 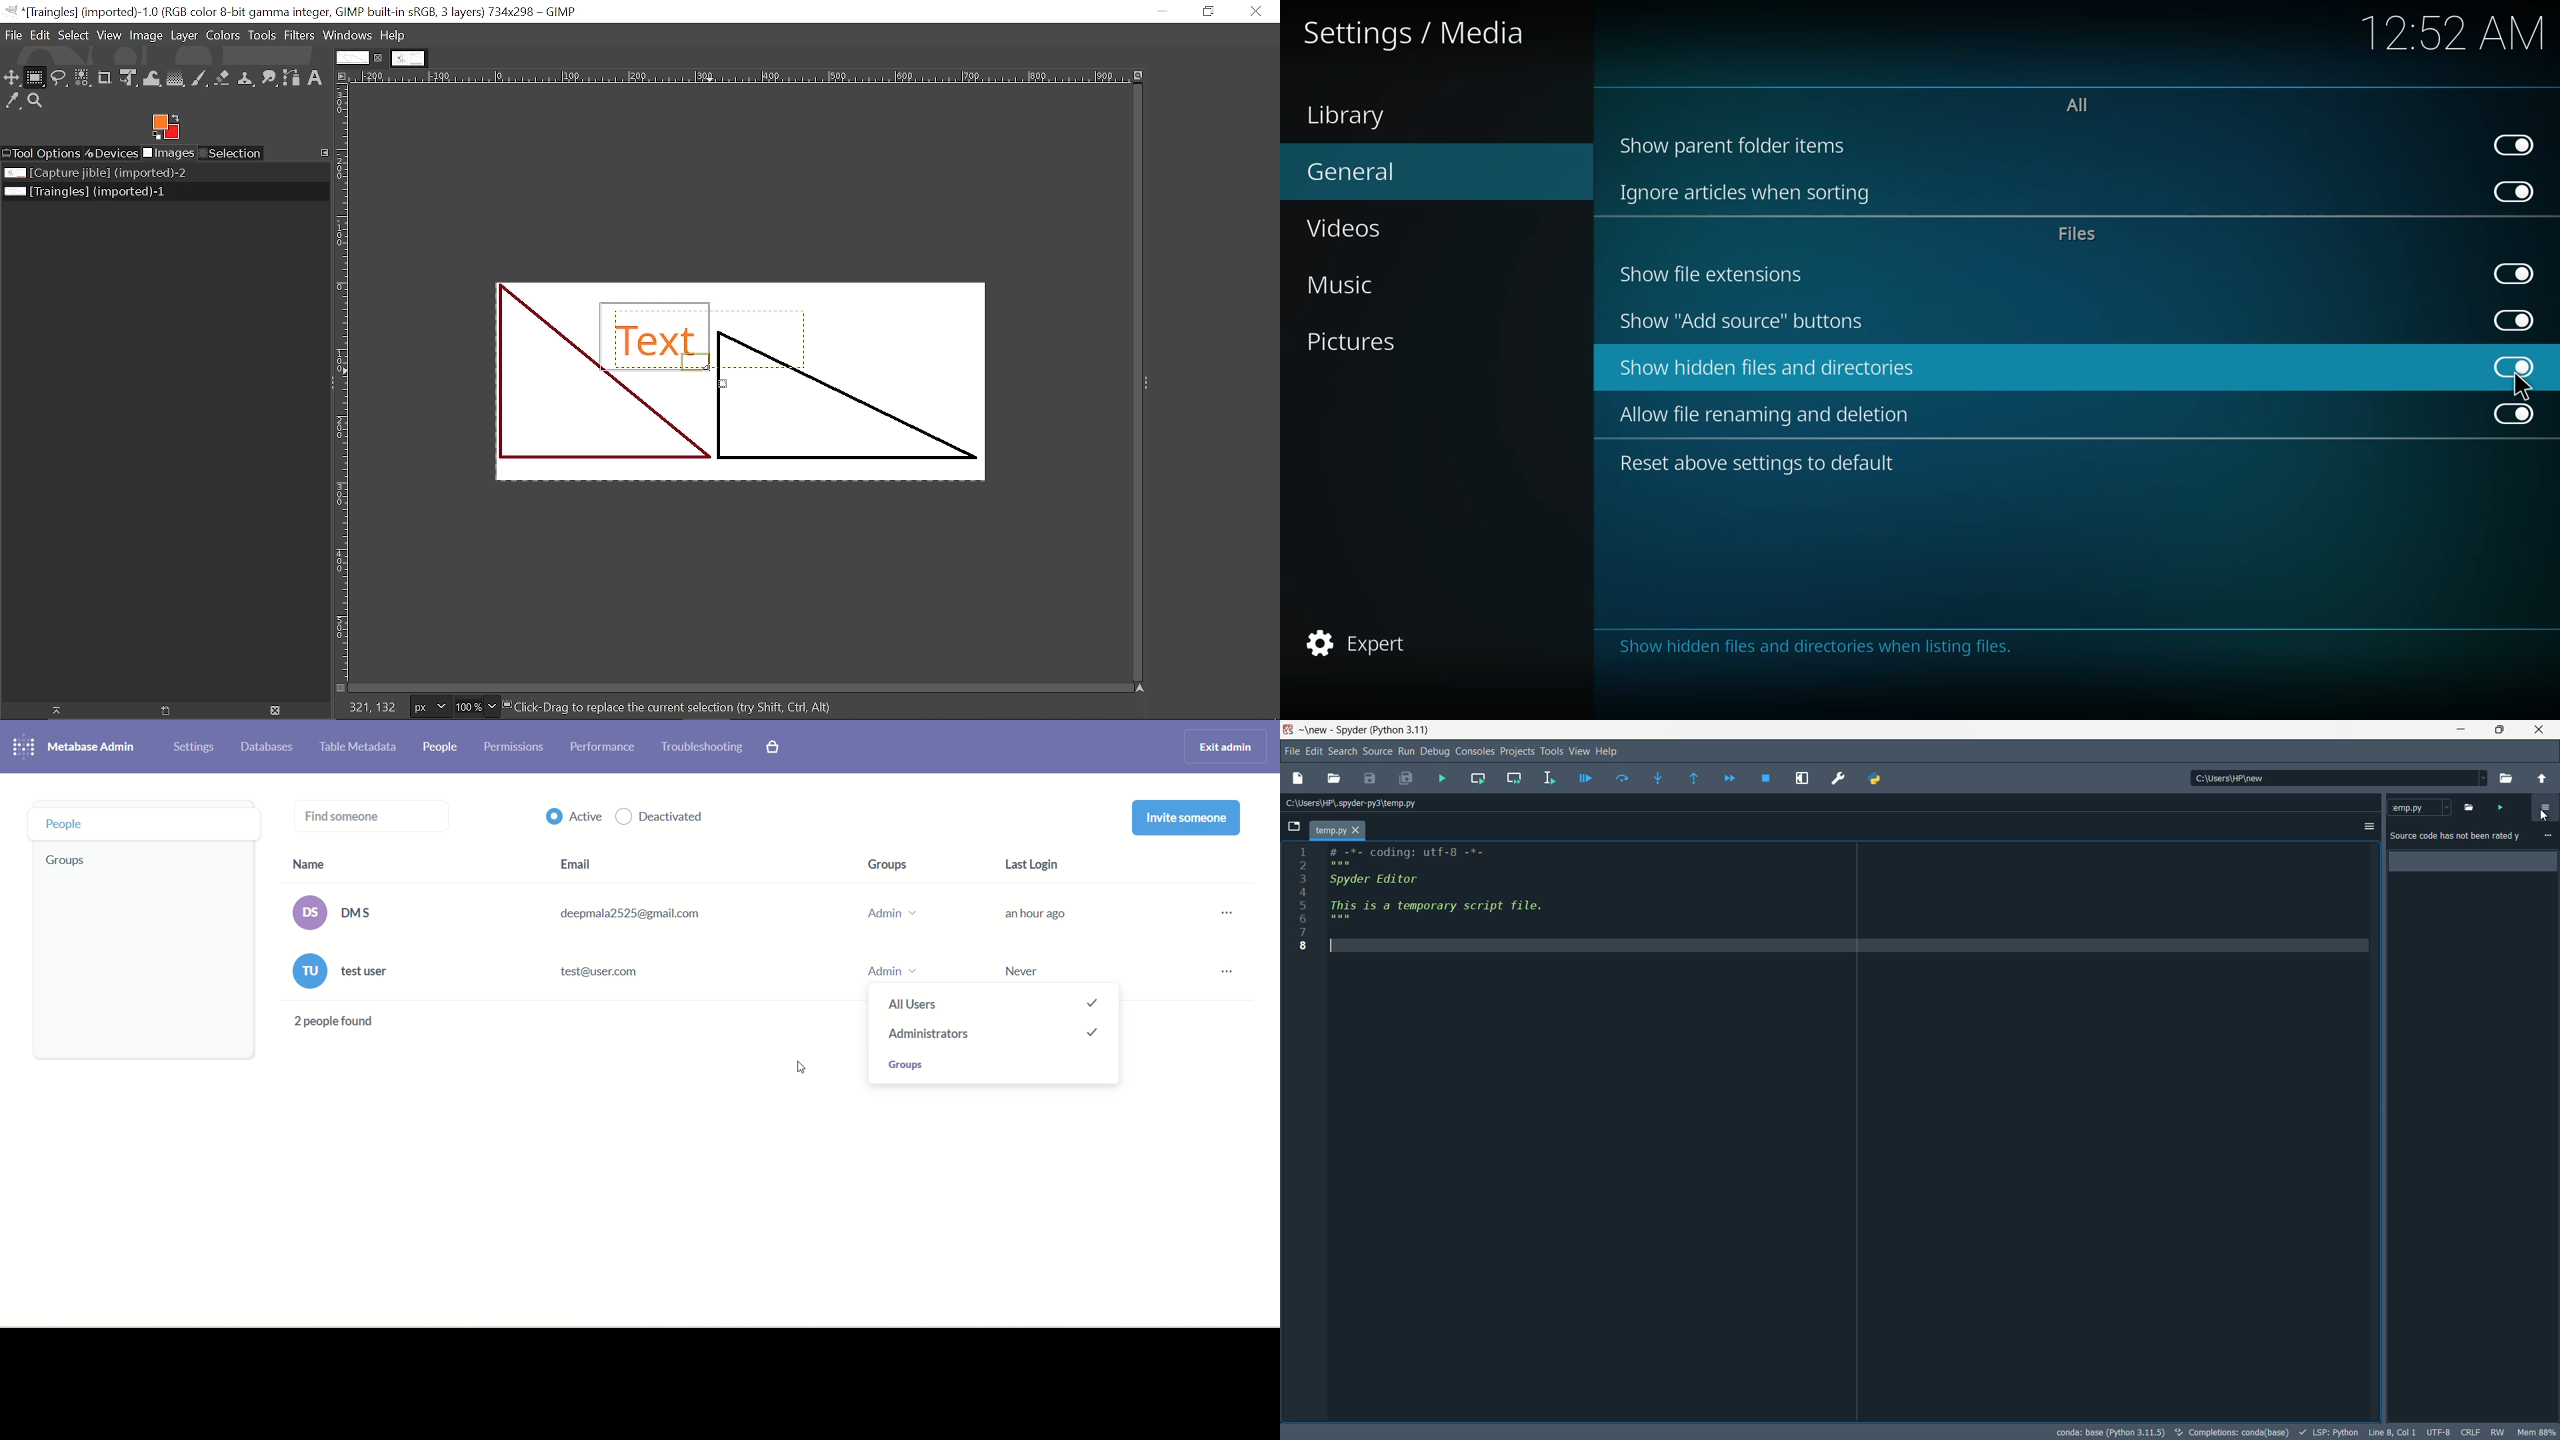 I want to click on show add source button, so click(x=1742, y=321).